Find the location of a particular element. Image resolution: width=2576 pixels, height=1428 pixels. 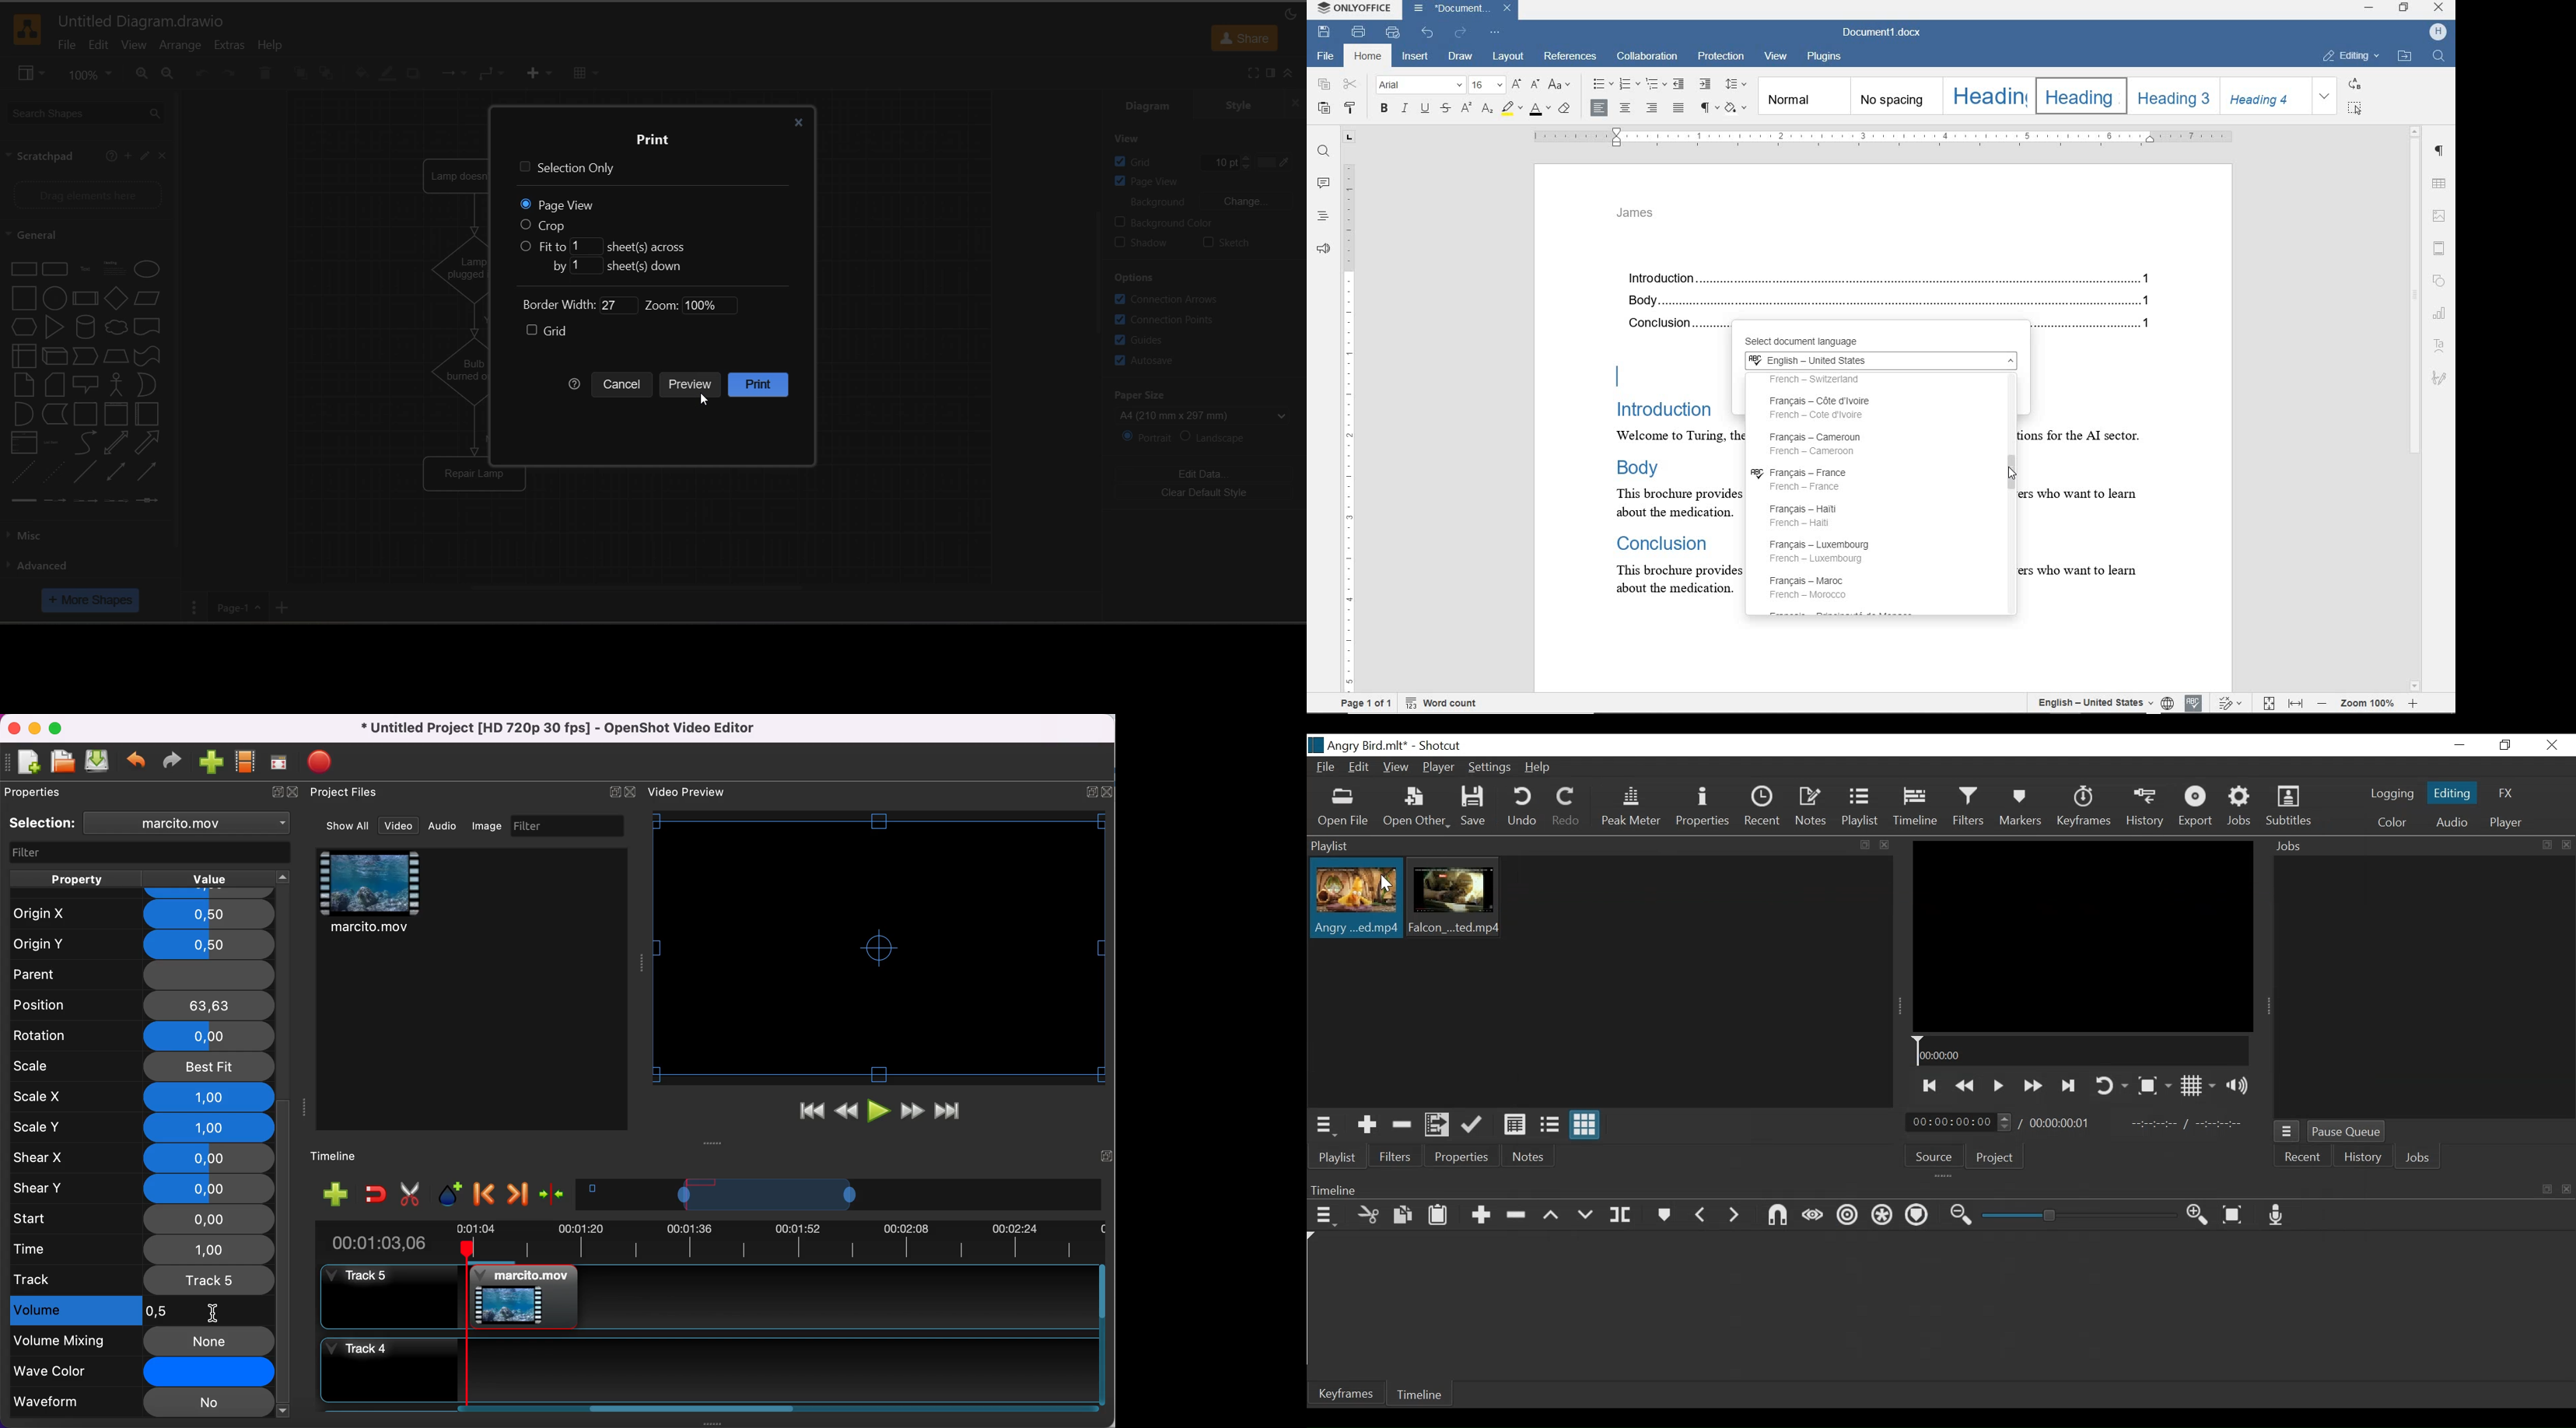

Toggle play or pause (space) is located at coordinates (1998, 1087).